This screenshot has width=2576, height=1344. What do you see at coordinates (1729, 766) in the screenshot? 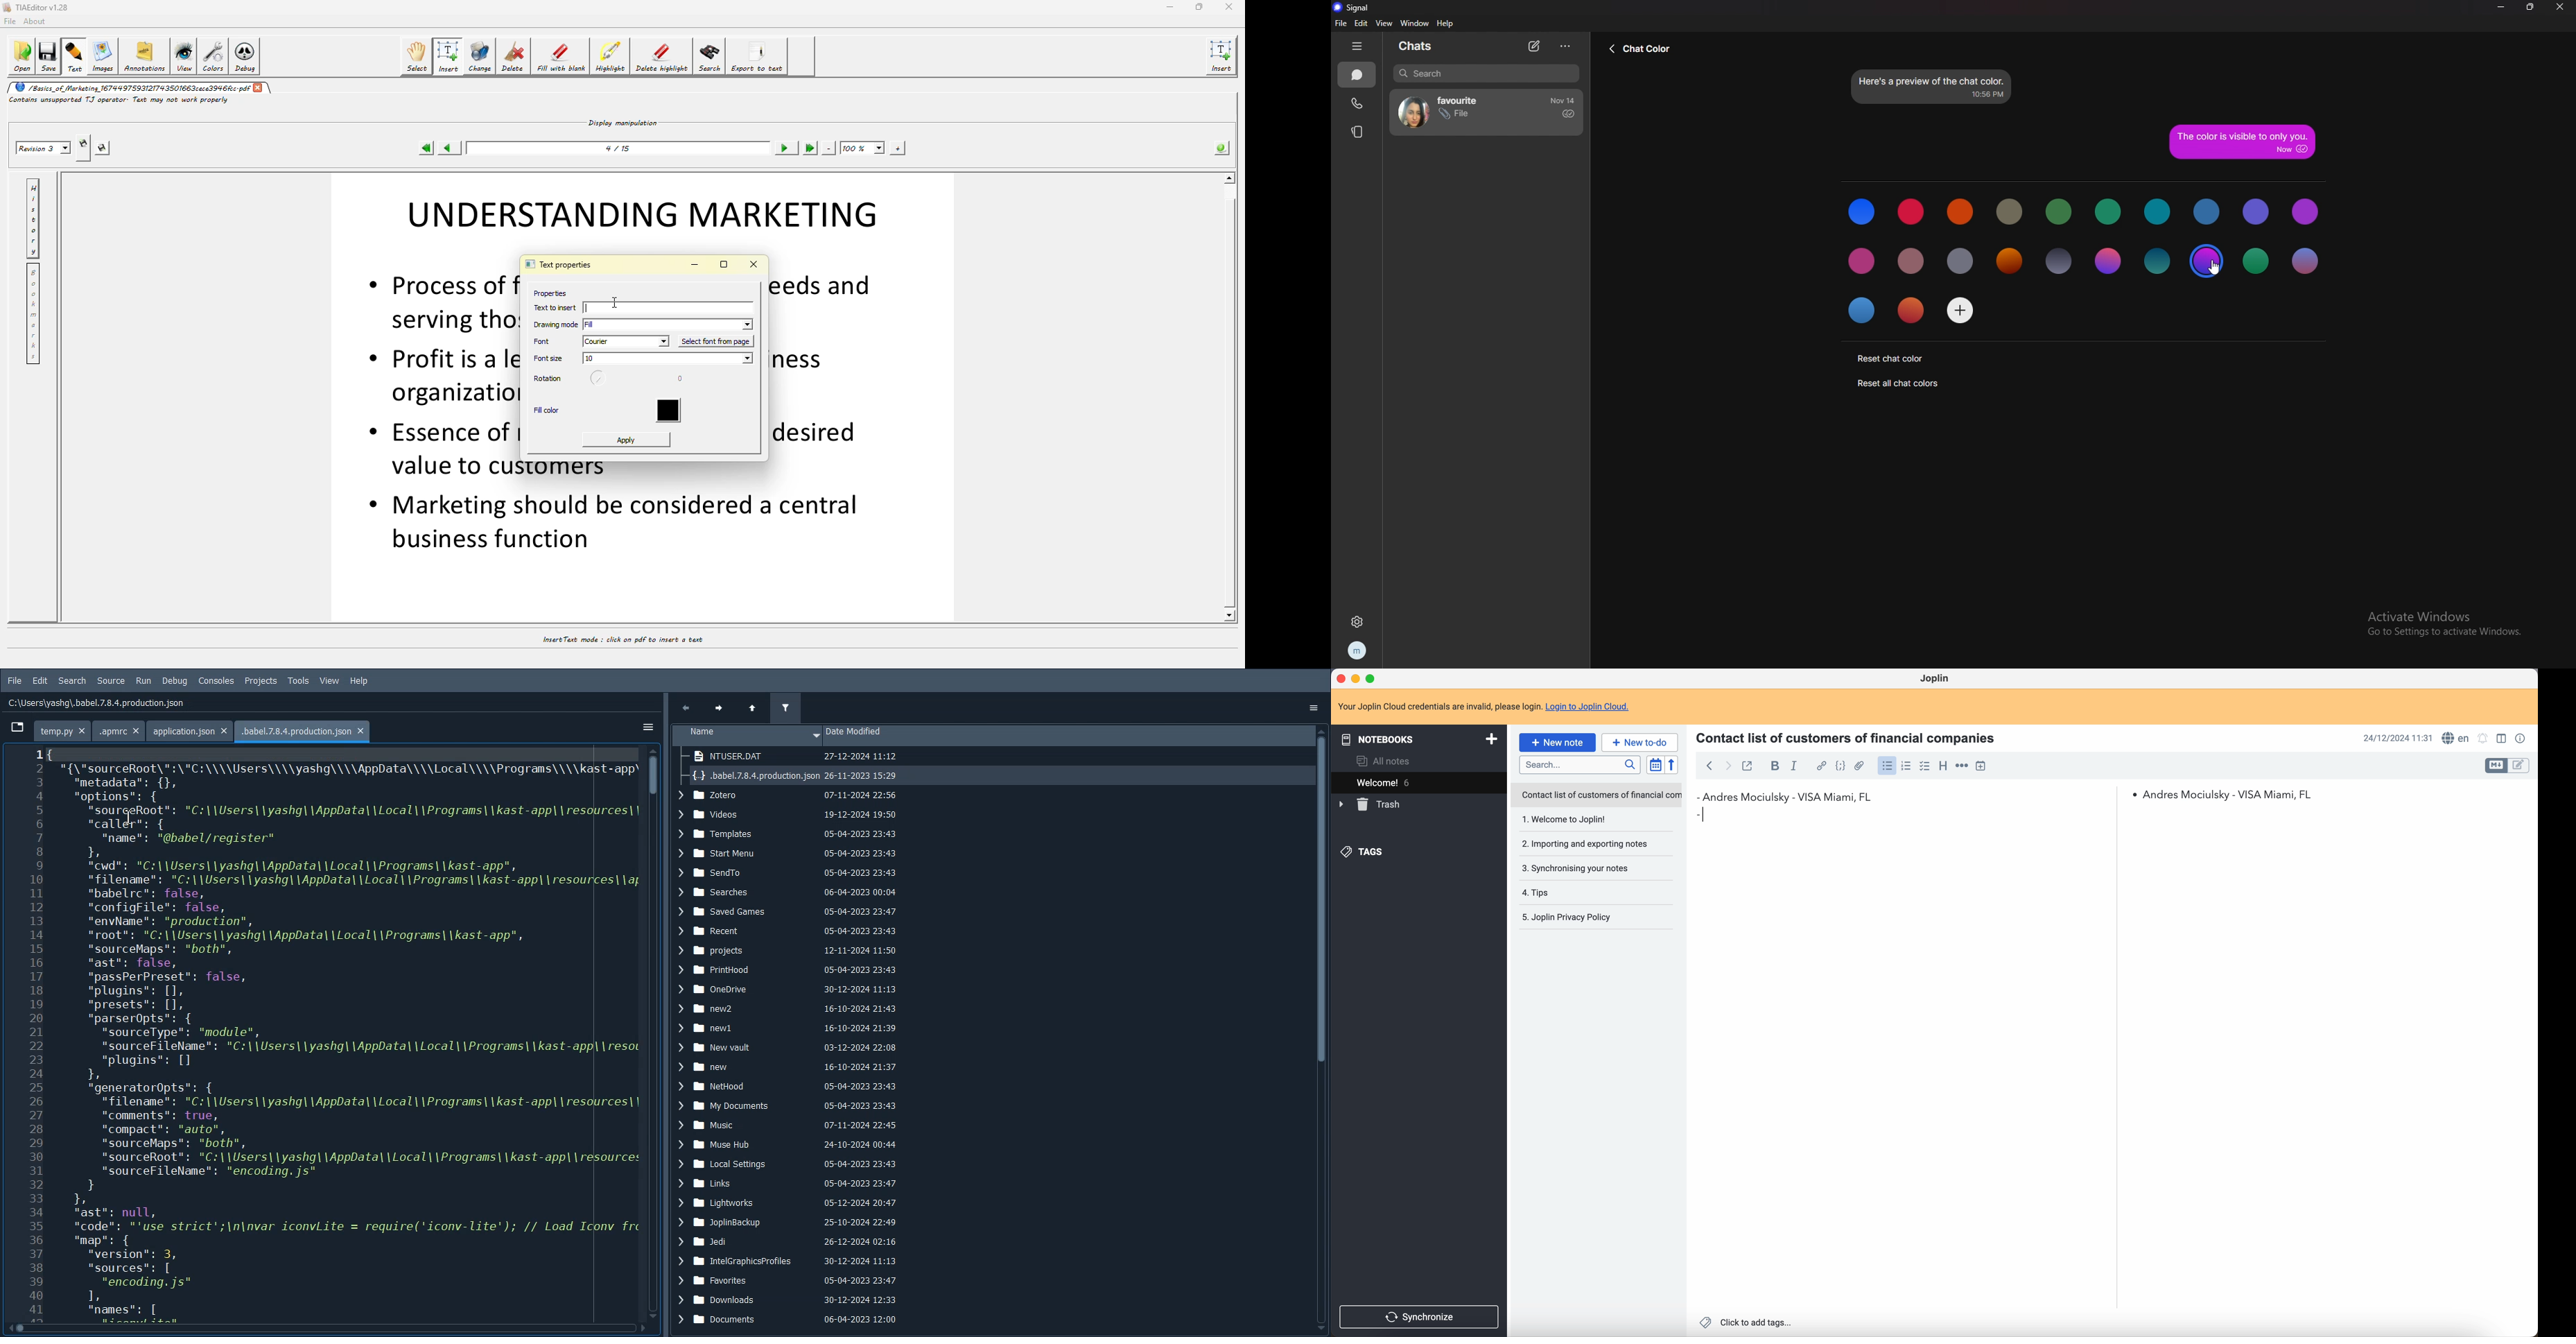
I see `foward` at bounding box center [1729, 766].